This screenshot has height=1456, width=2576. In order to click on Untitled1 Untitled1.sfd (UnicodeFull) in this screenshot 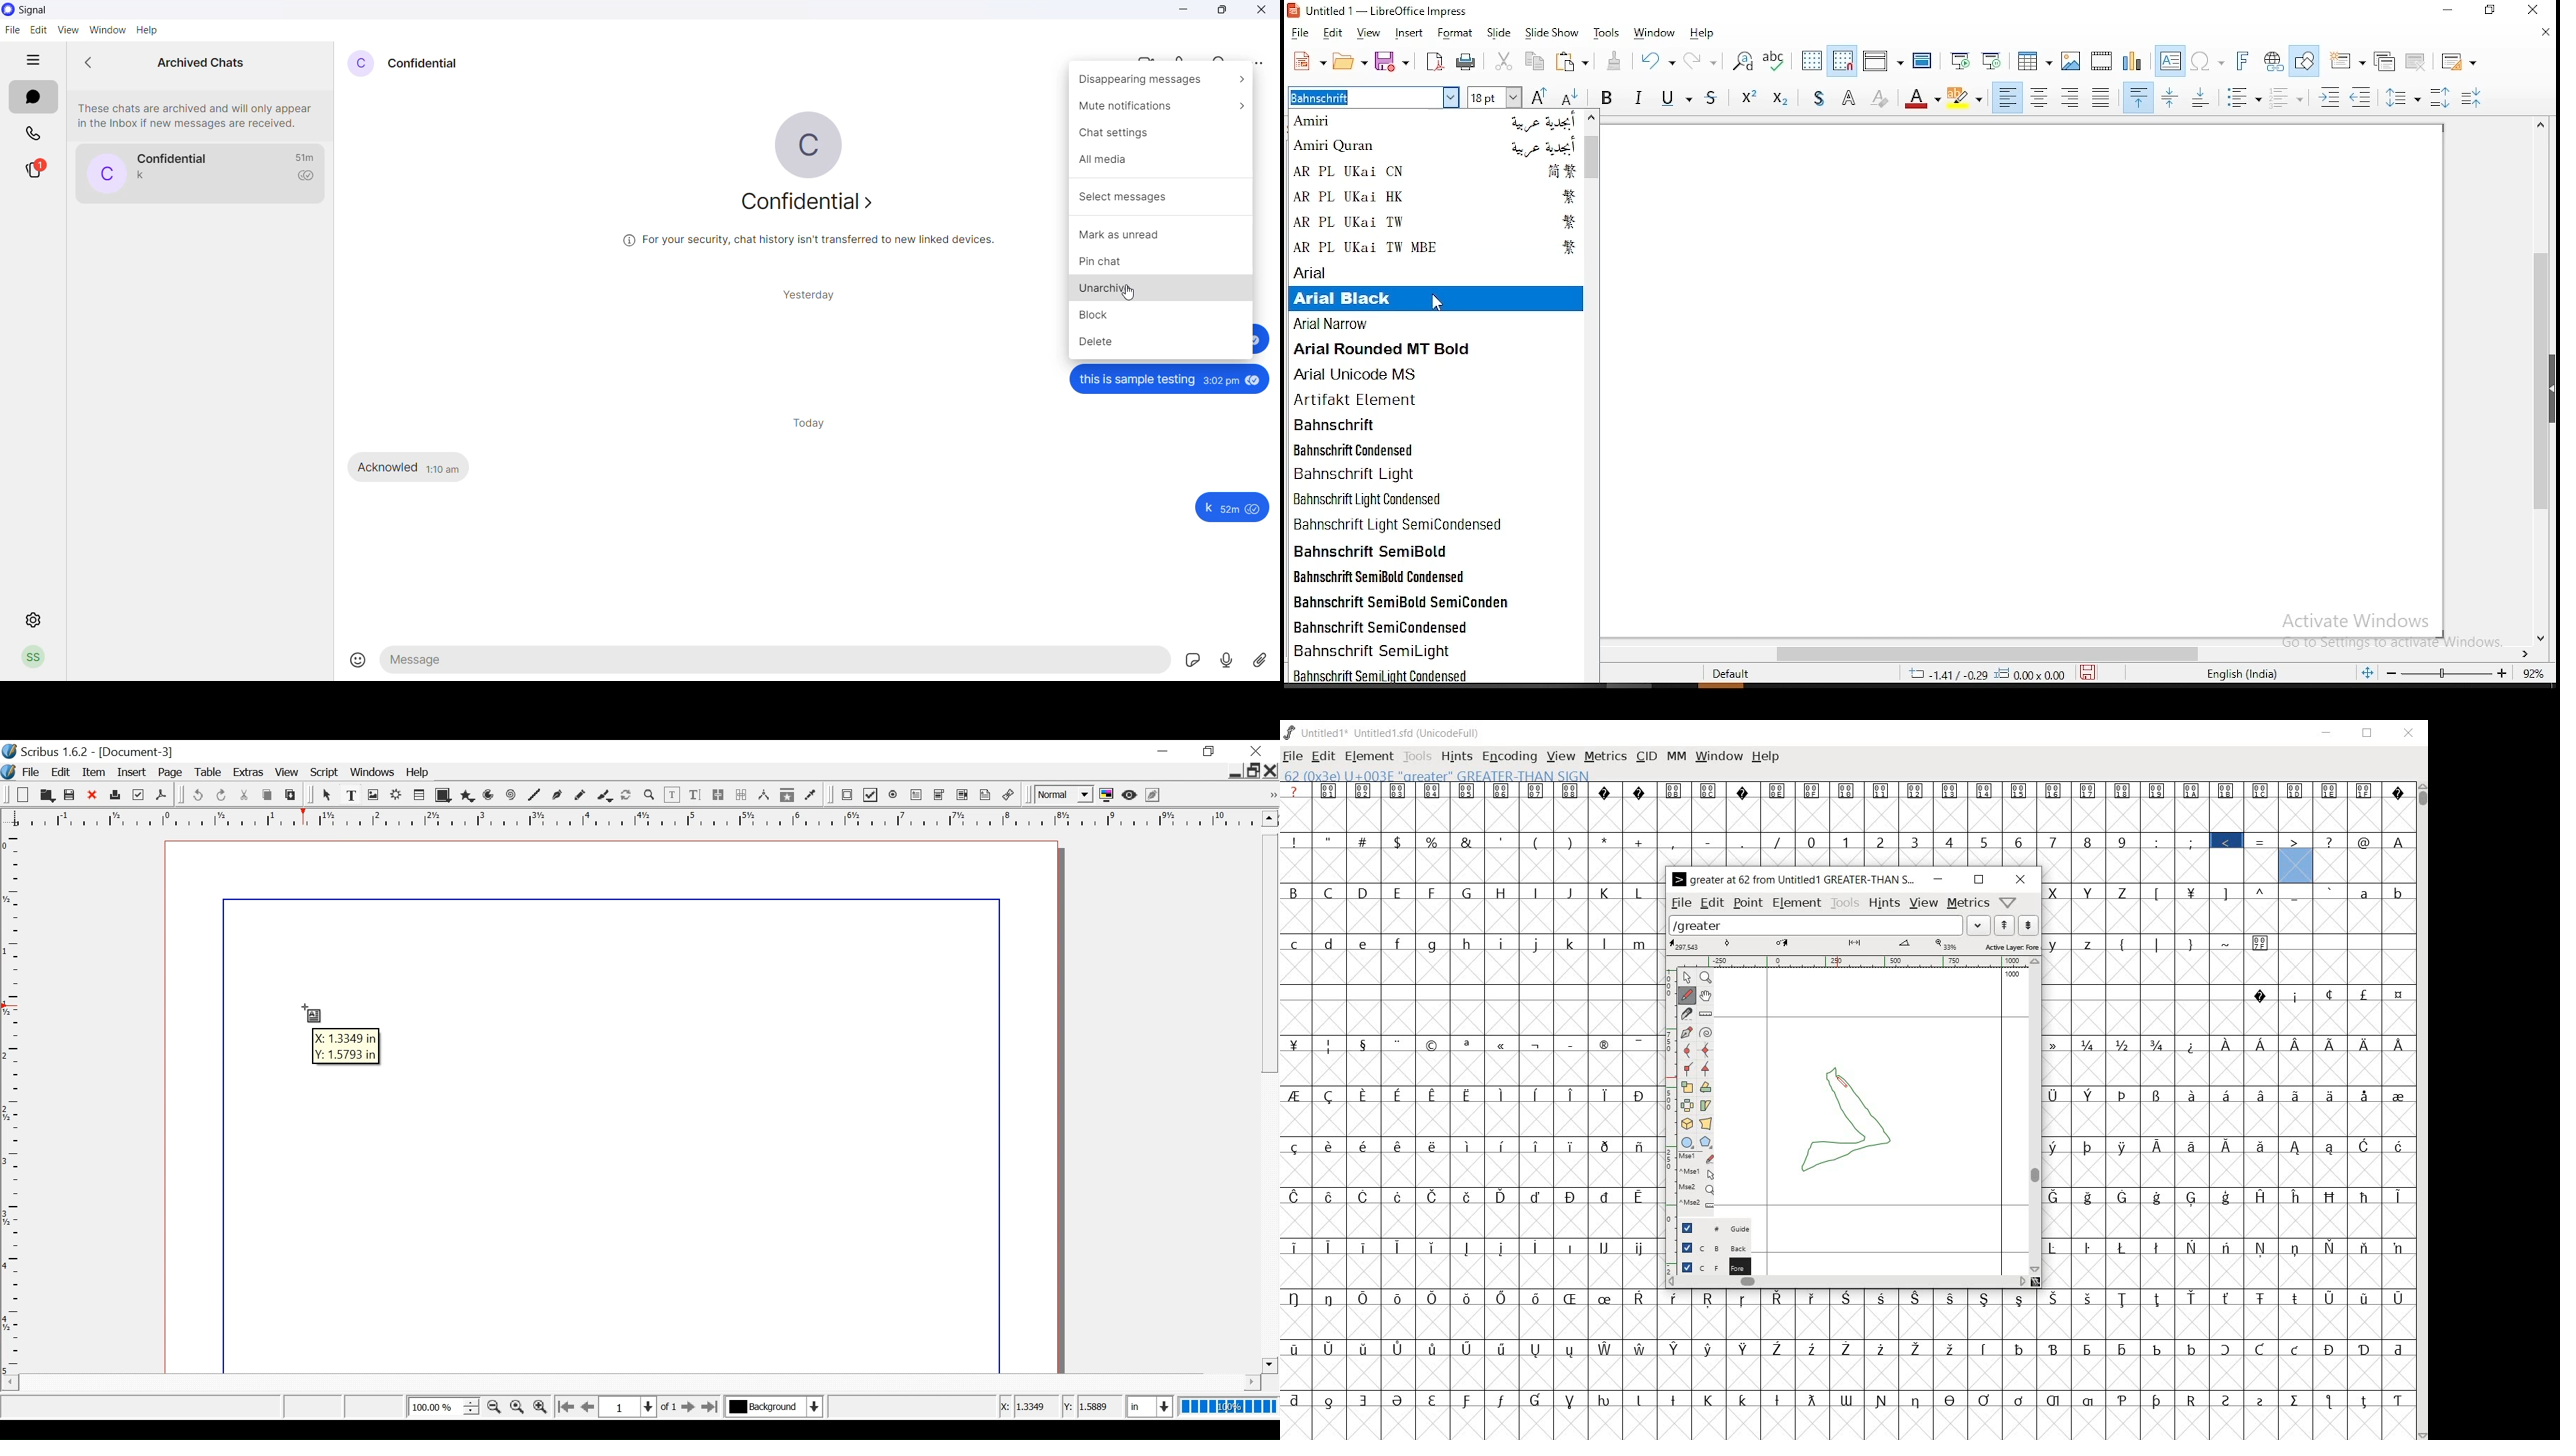, I will do `click(1382, 731)`.